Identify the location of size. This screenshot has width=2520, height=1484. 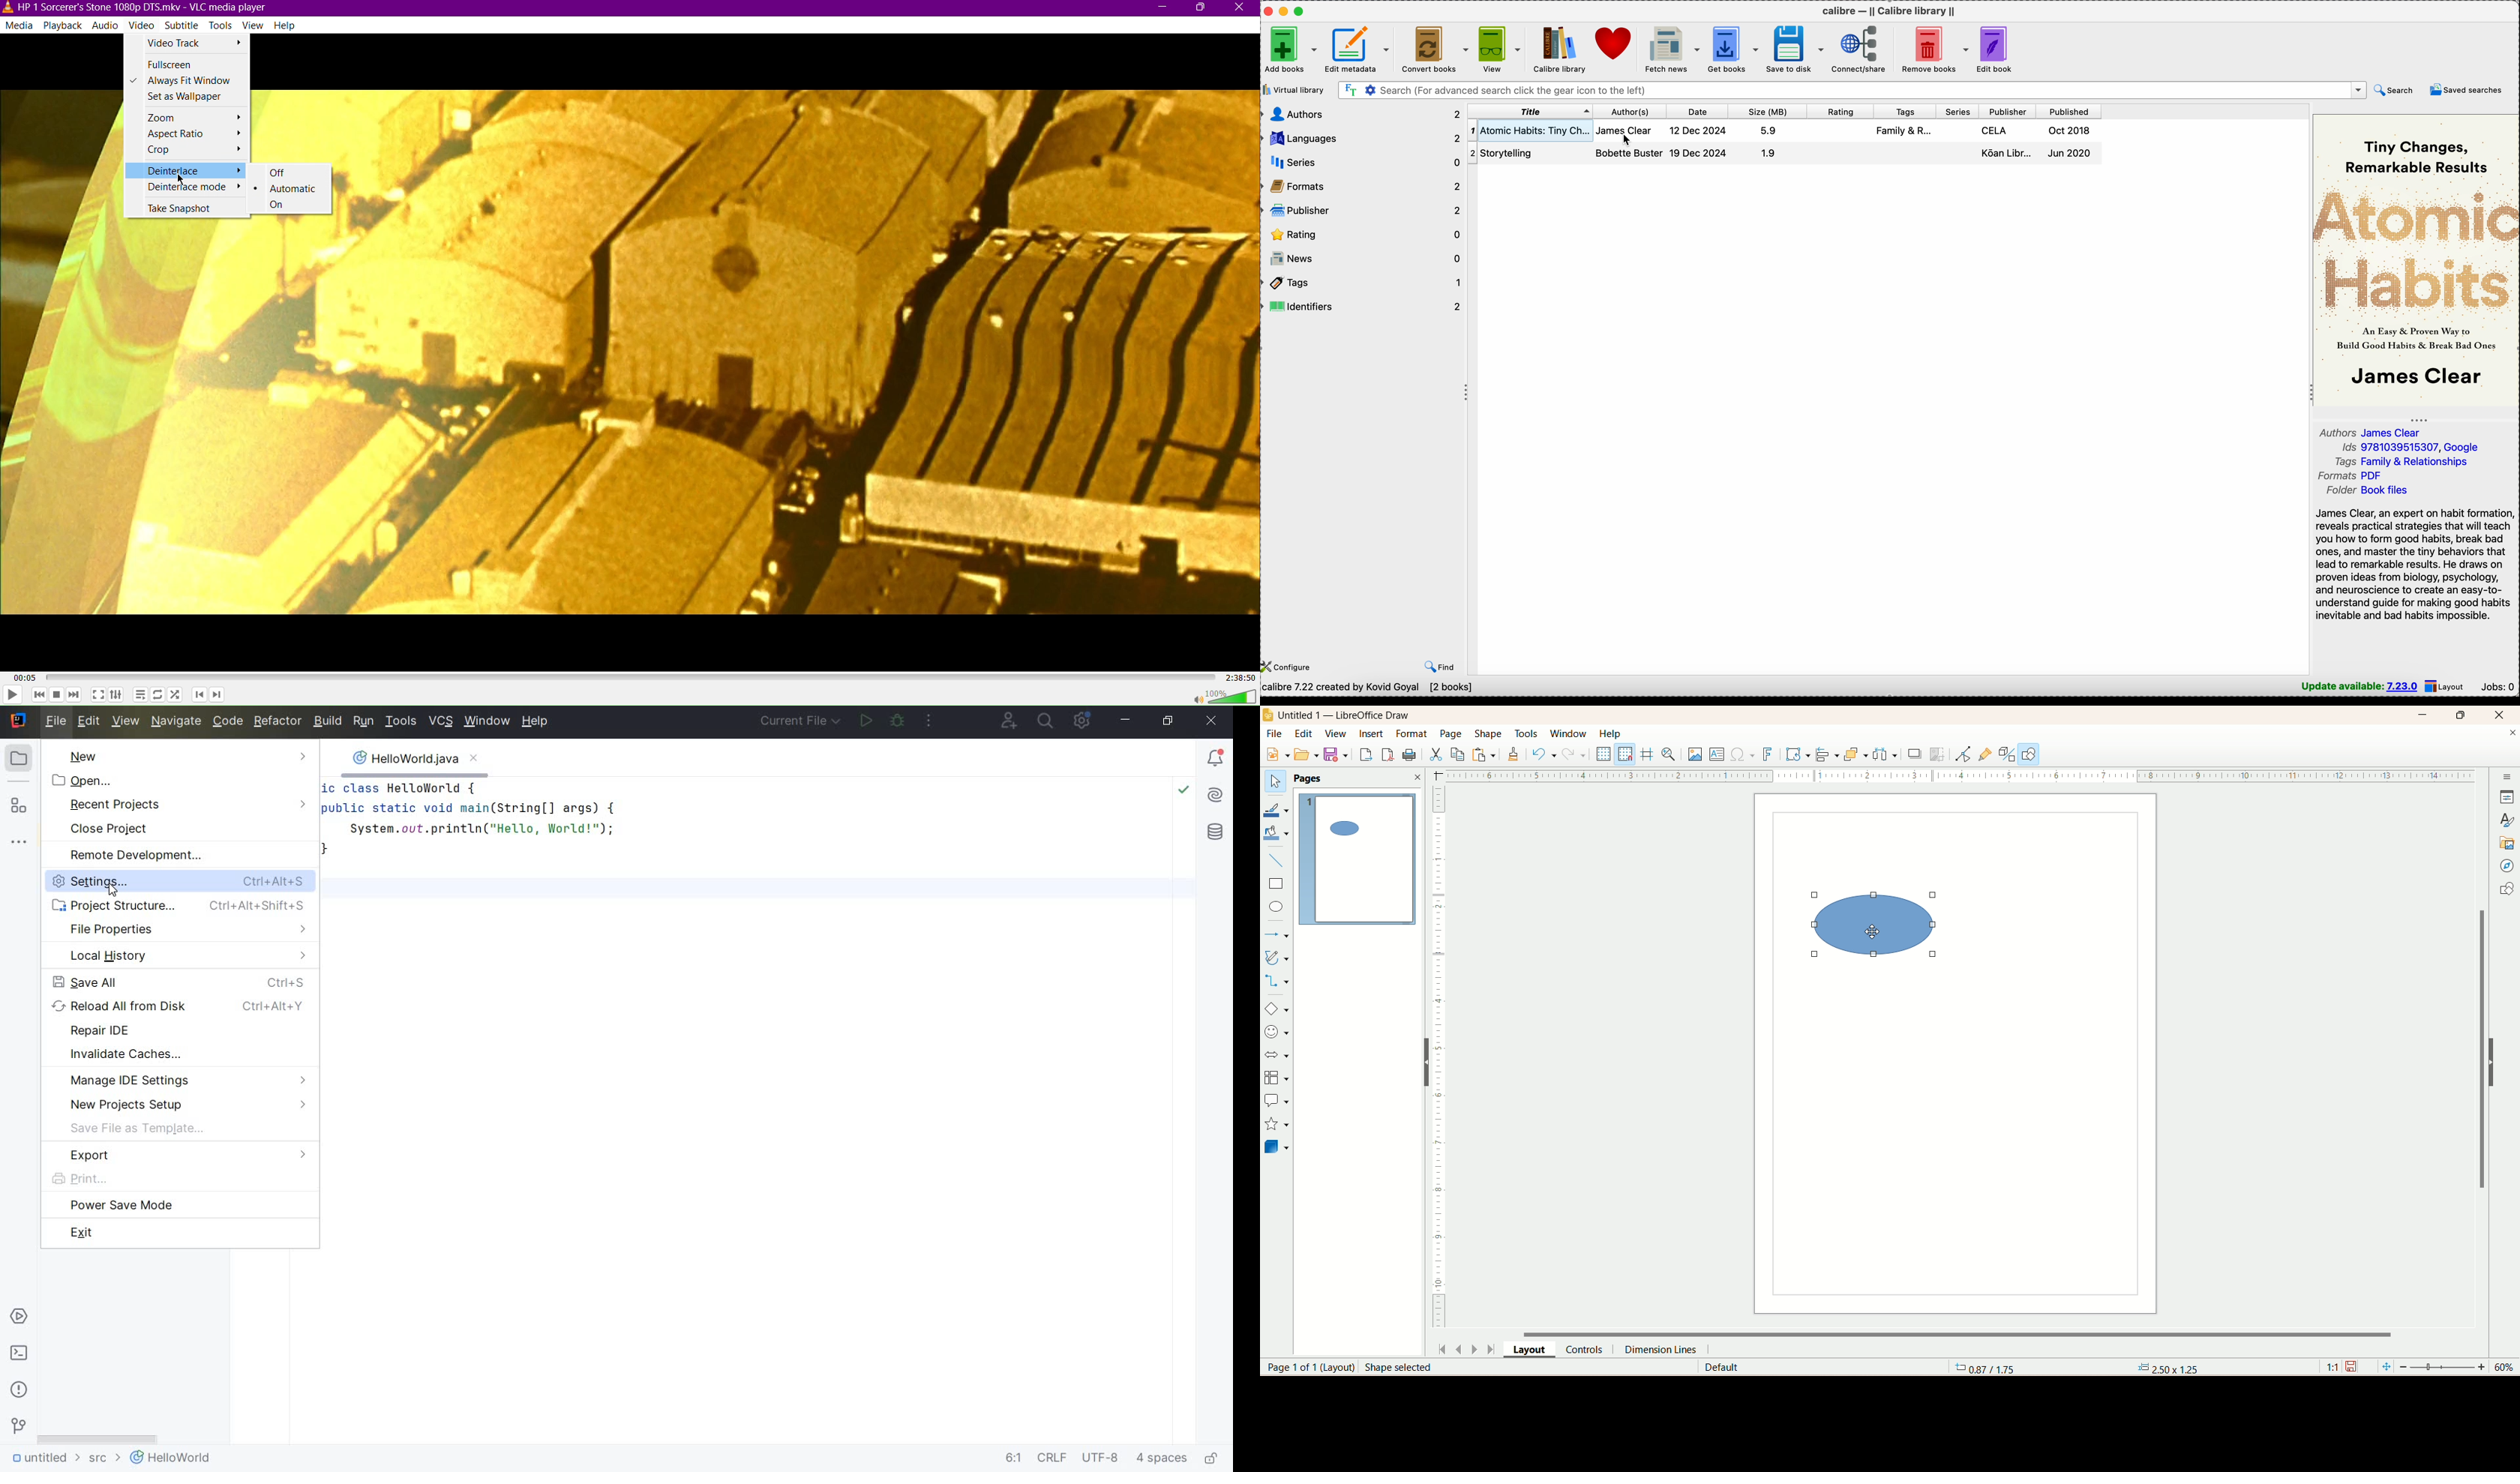
(1766, 112).